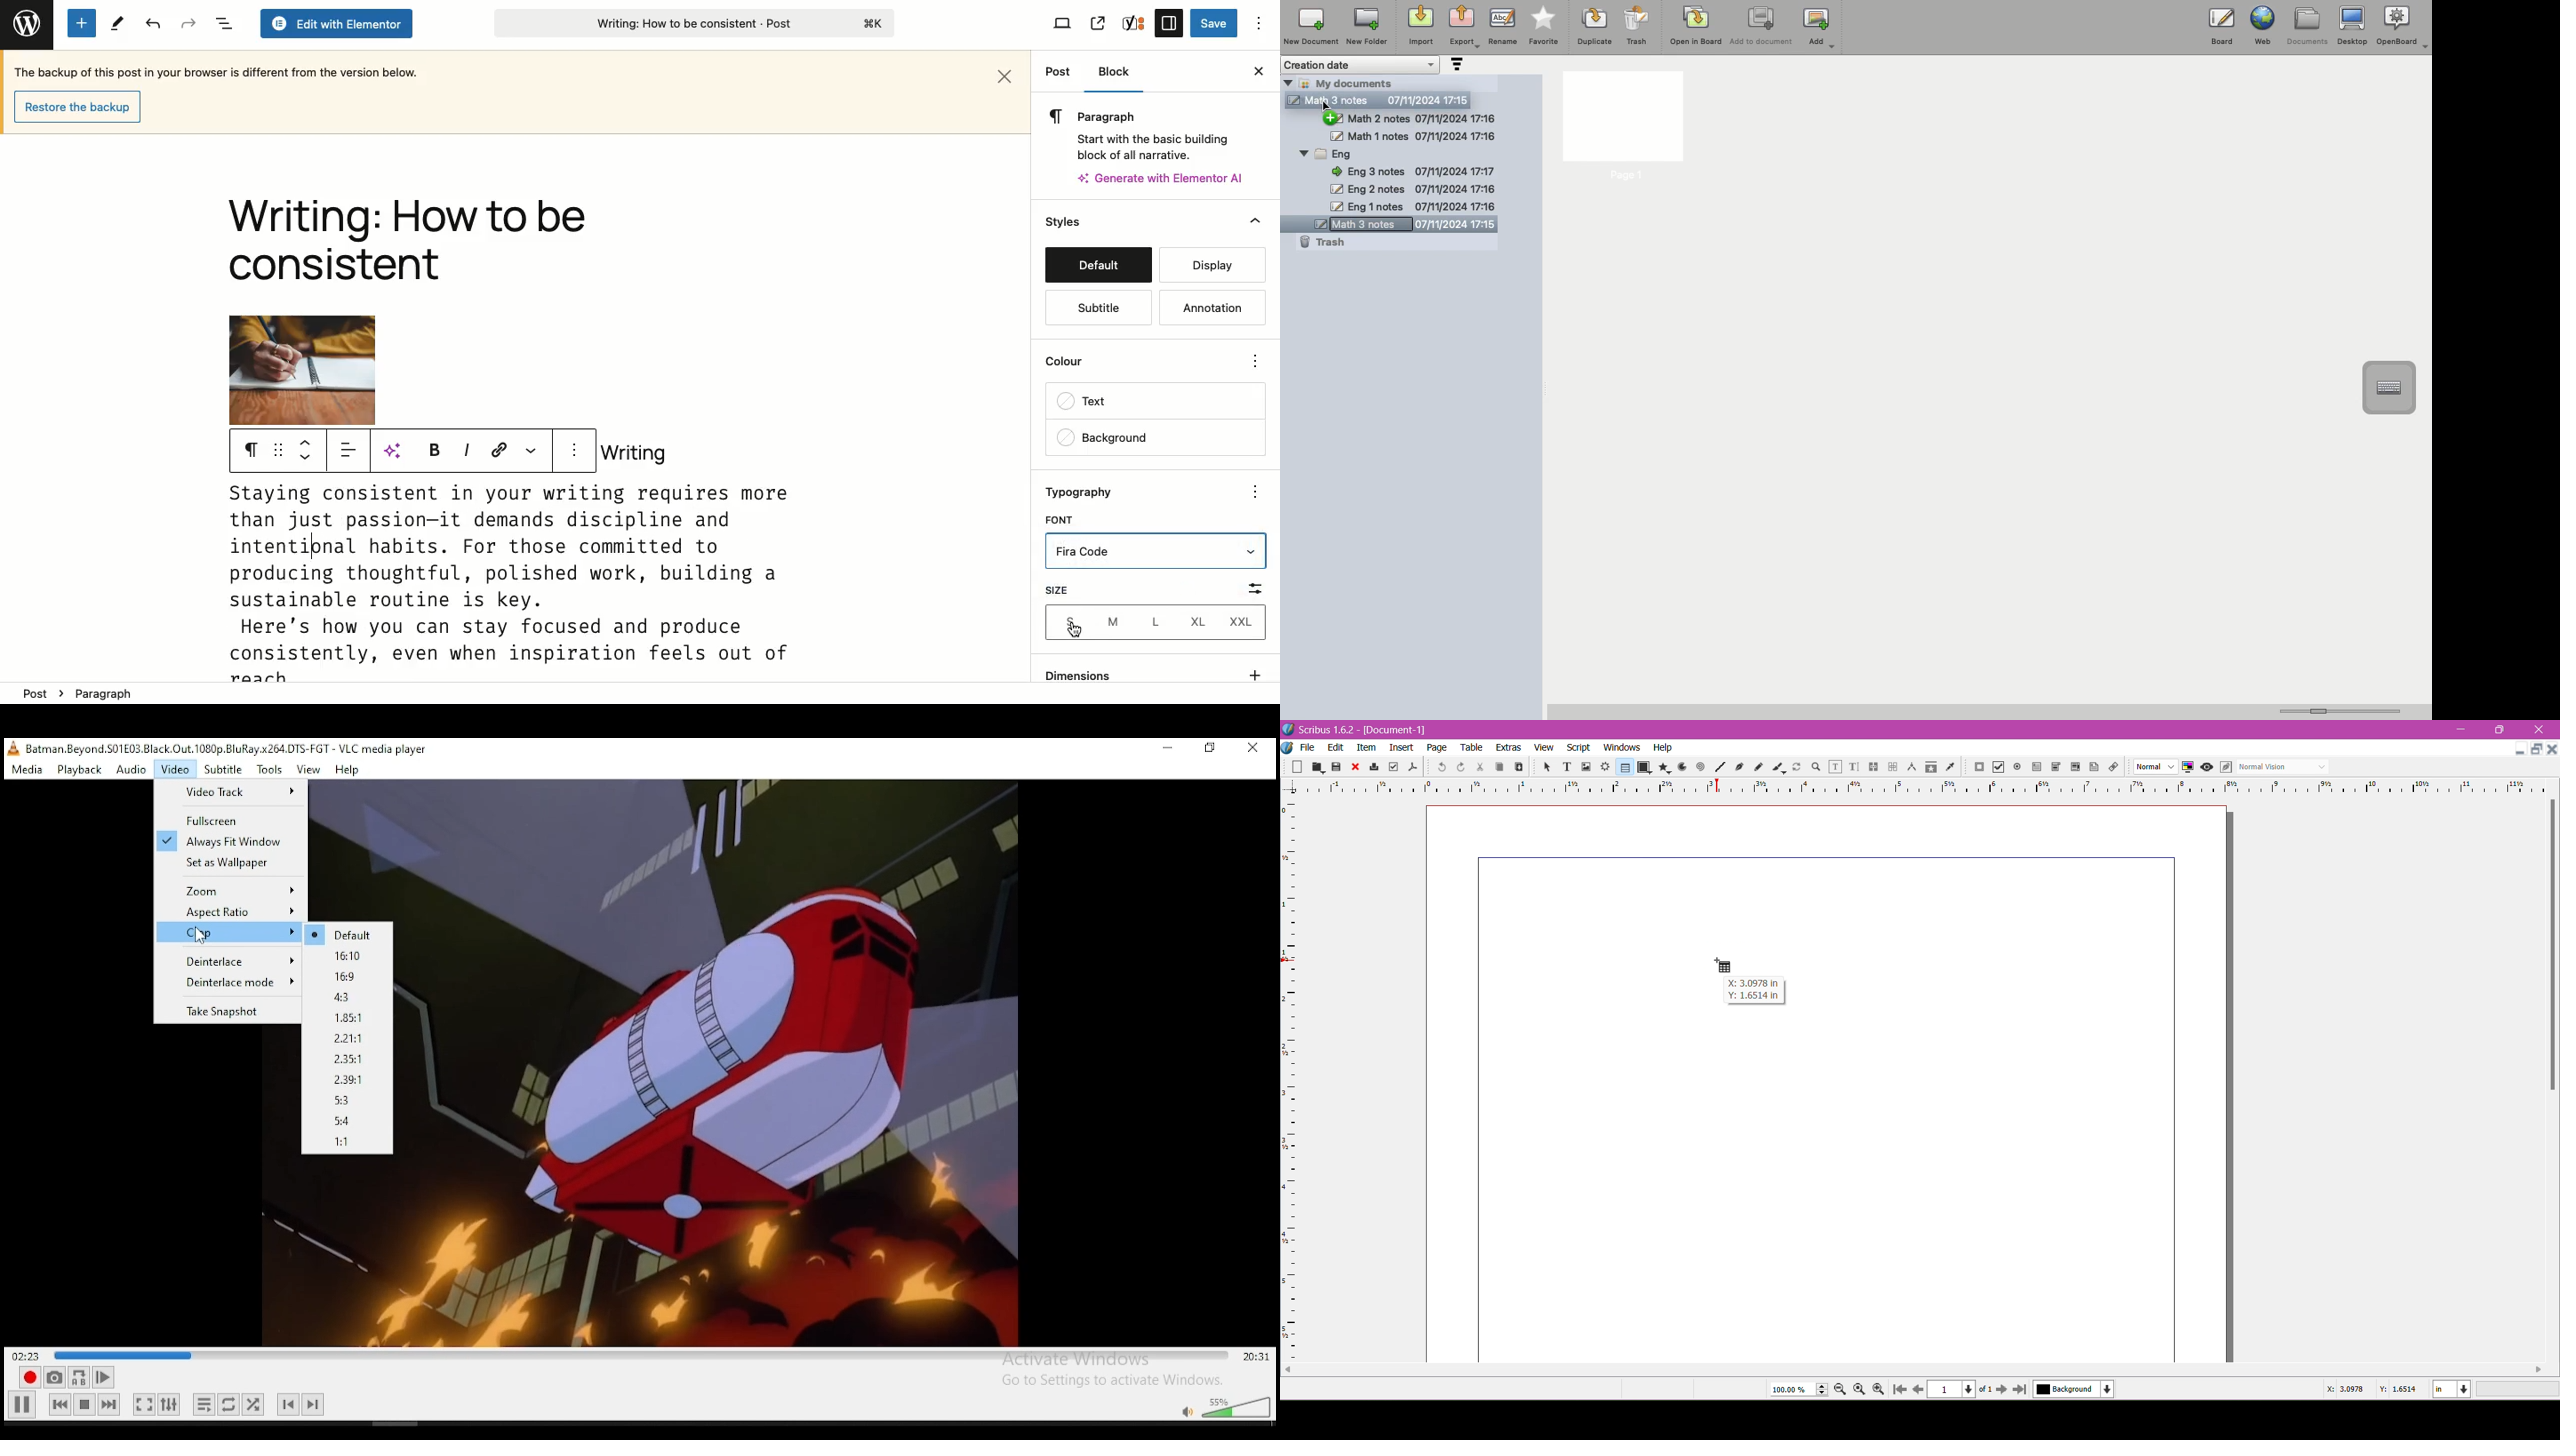  I want to click on Undo, so click(153, 24).